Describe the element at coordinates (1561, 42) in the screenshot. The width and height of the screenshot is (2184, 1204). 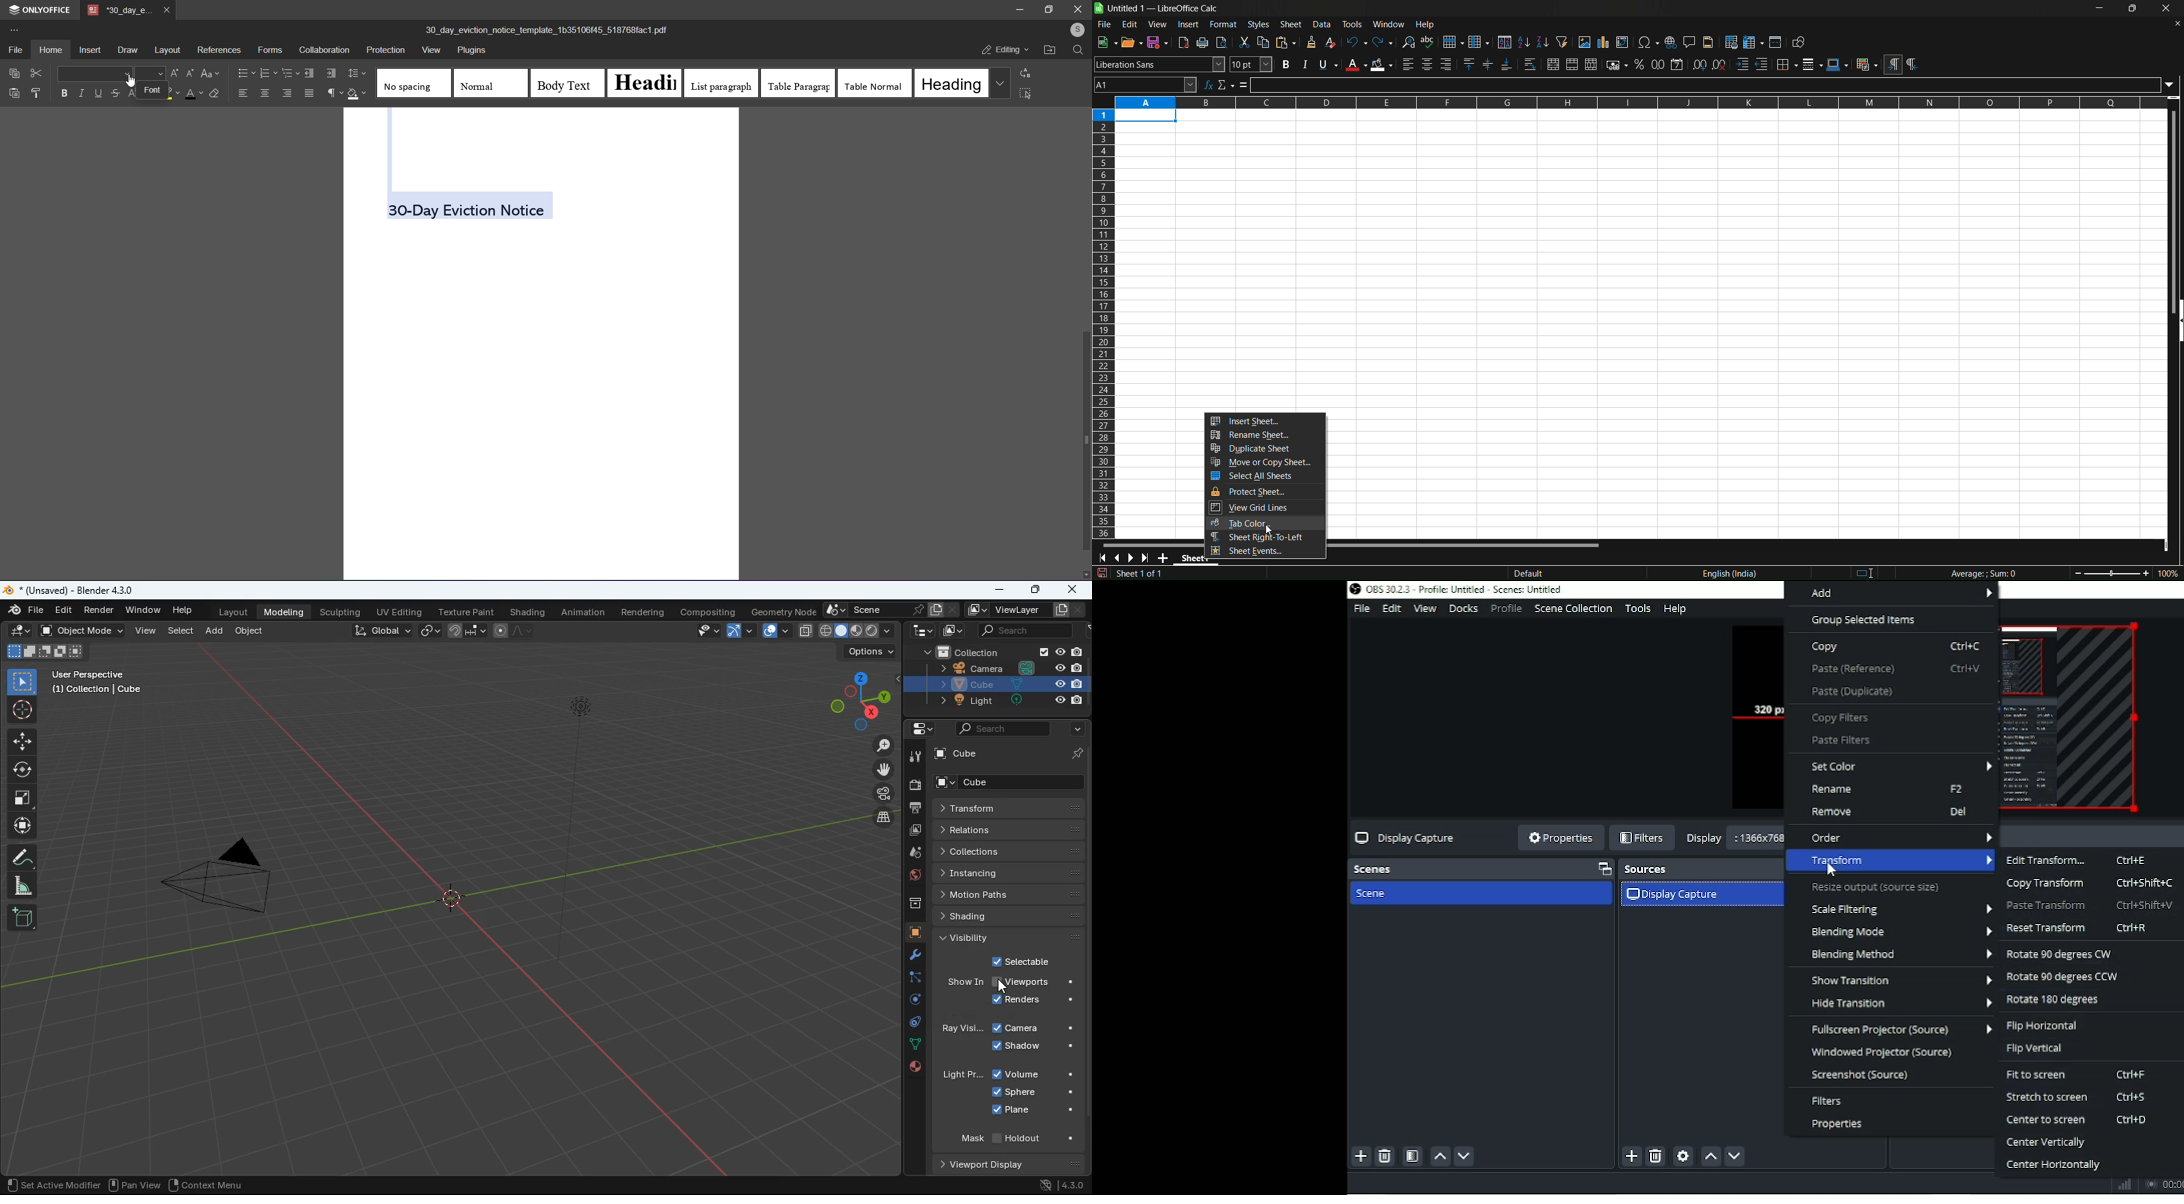
I see `auto filter` at that location.